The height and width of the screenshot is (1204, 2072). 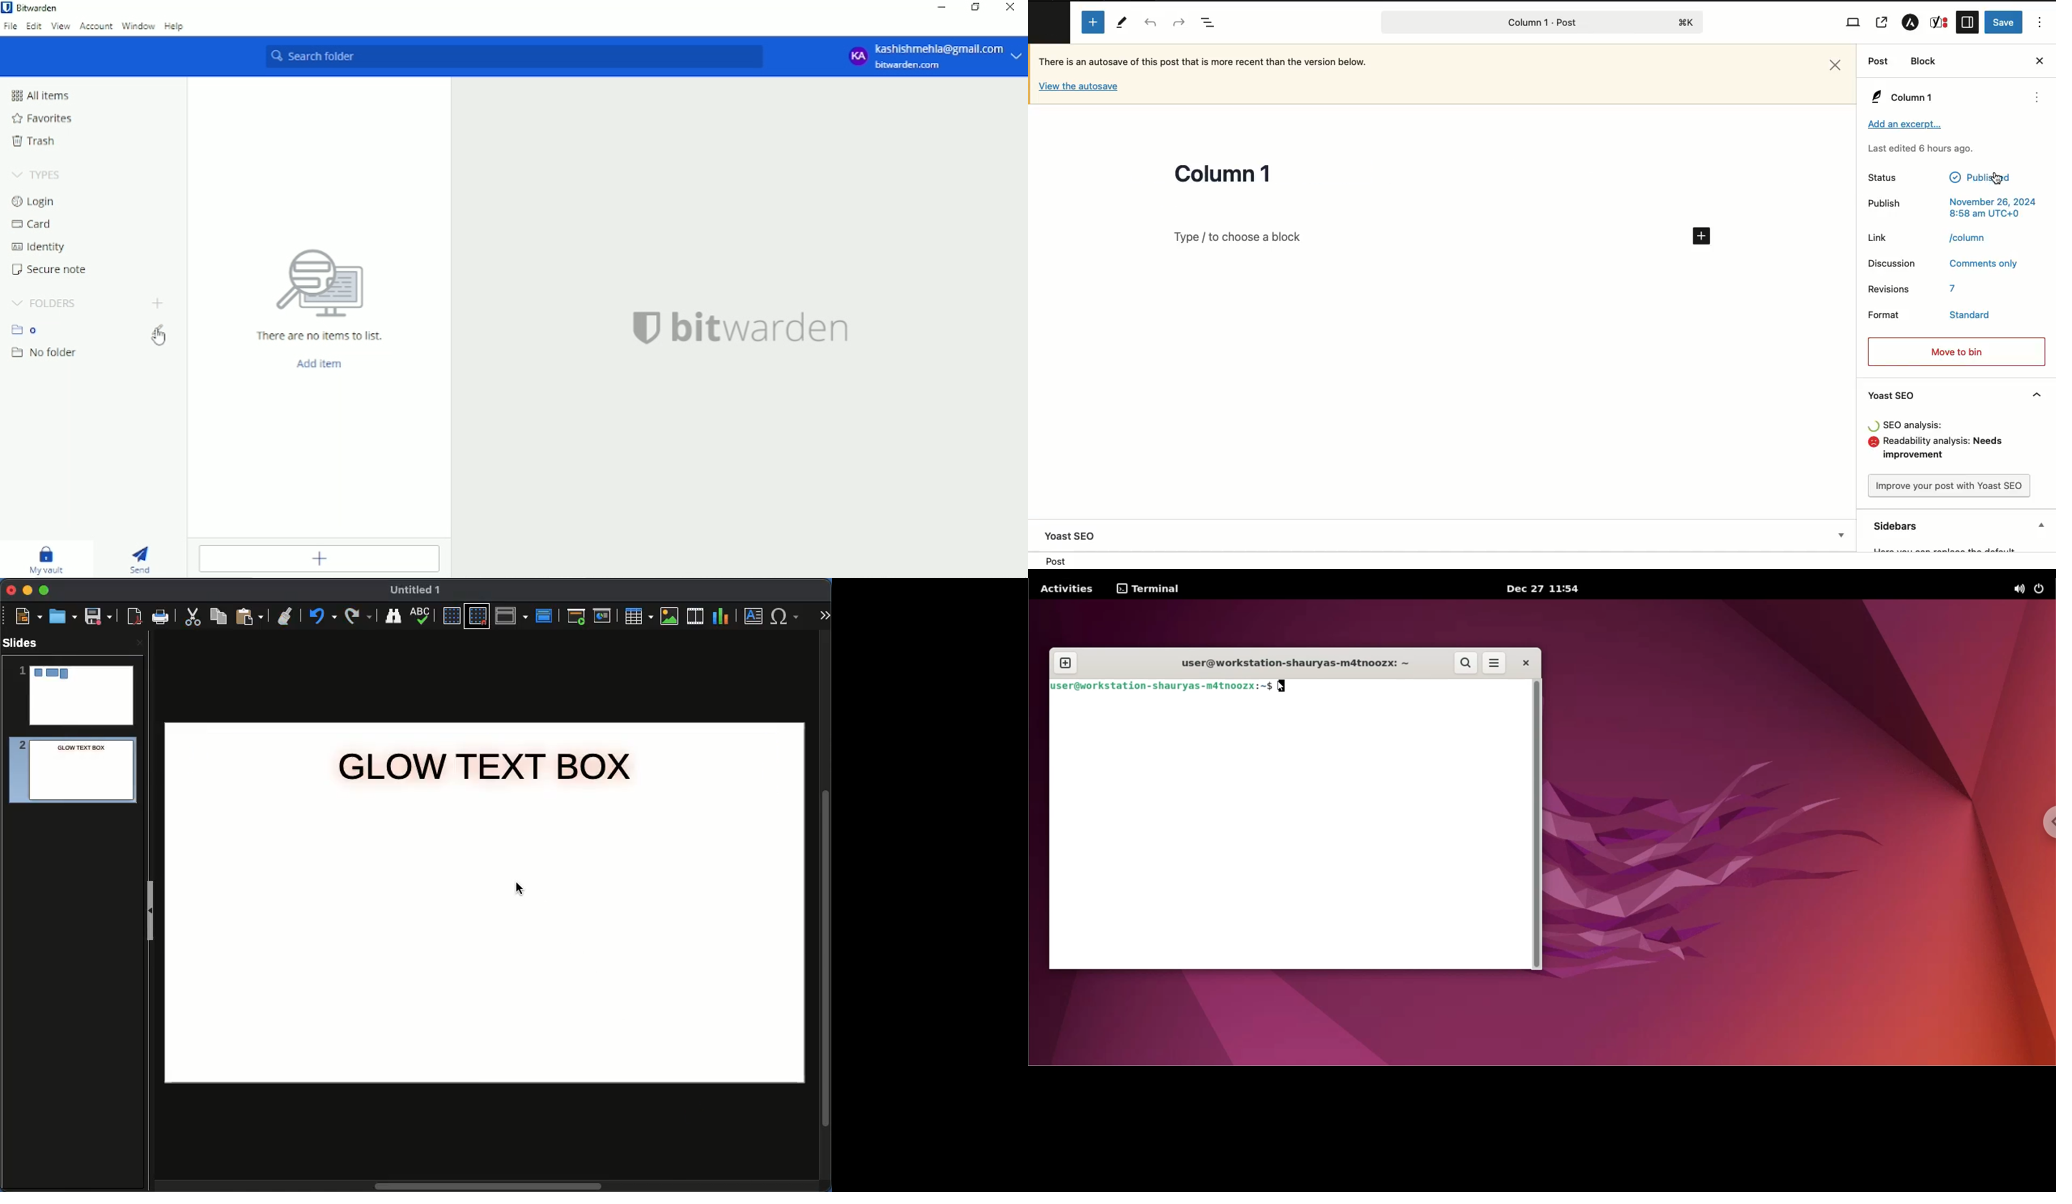 What do you see at coordinates (1687, 22) in the screenshot?
I see `command+K` at bounding box center [1687, 22].